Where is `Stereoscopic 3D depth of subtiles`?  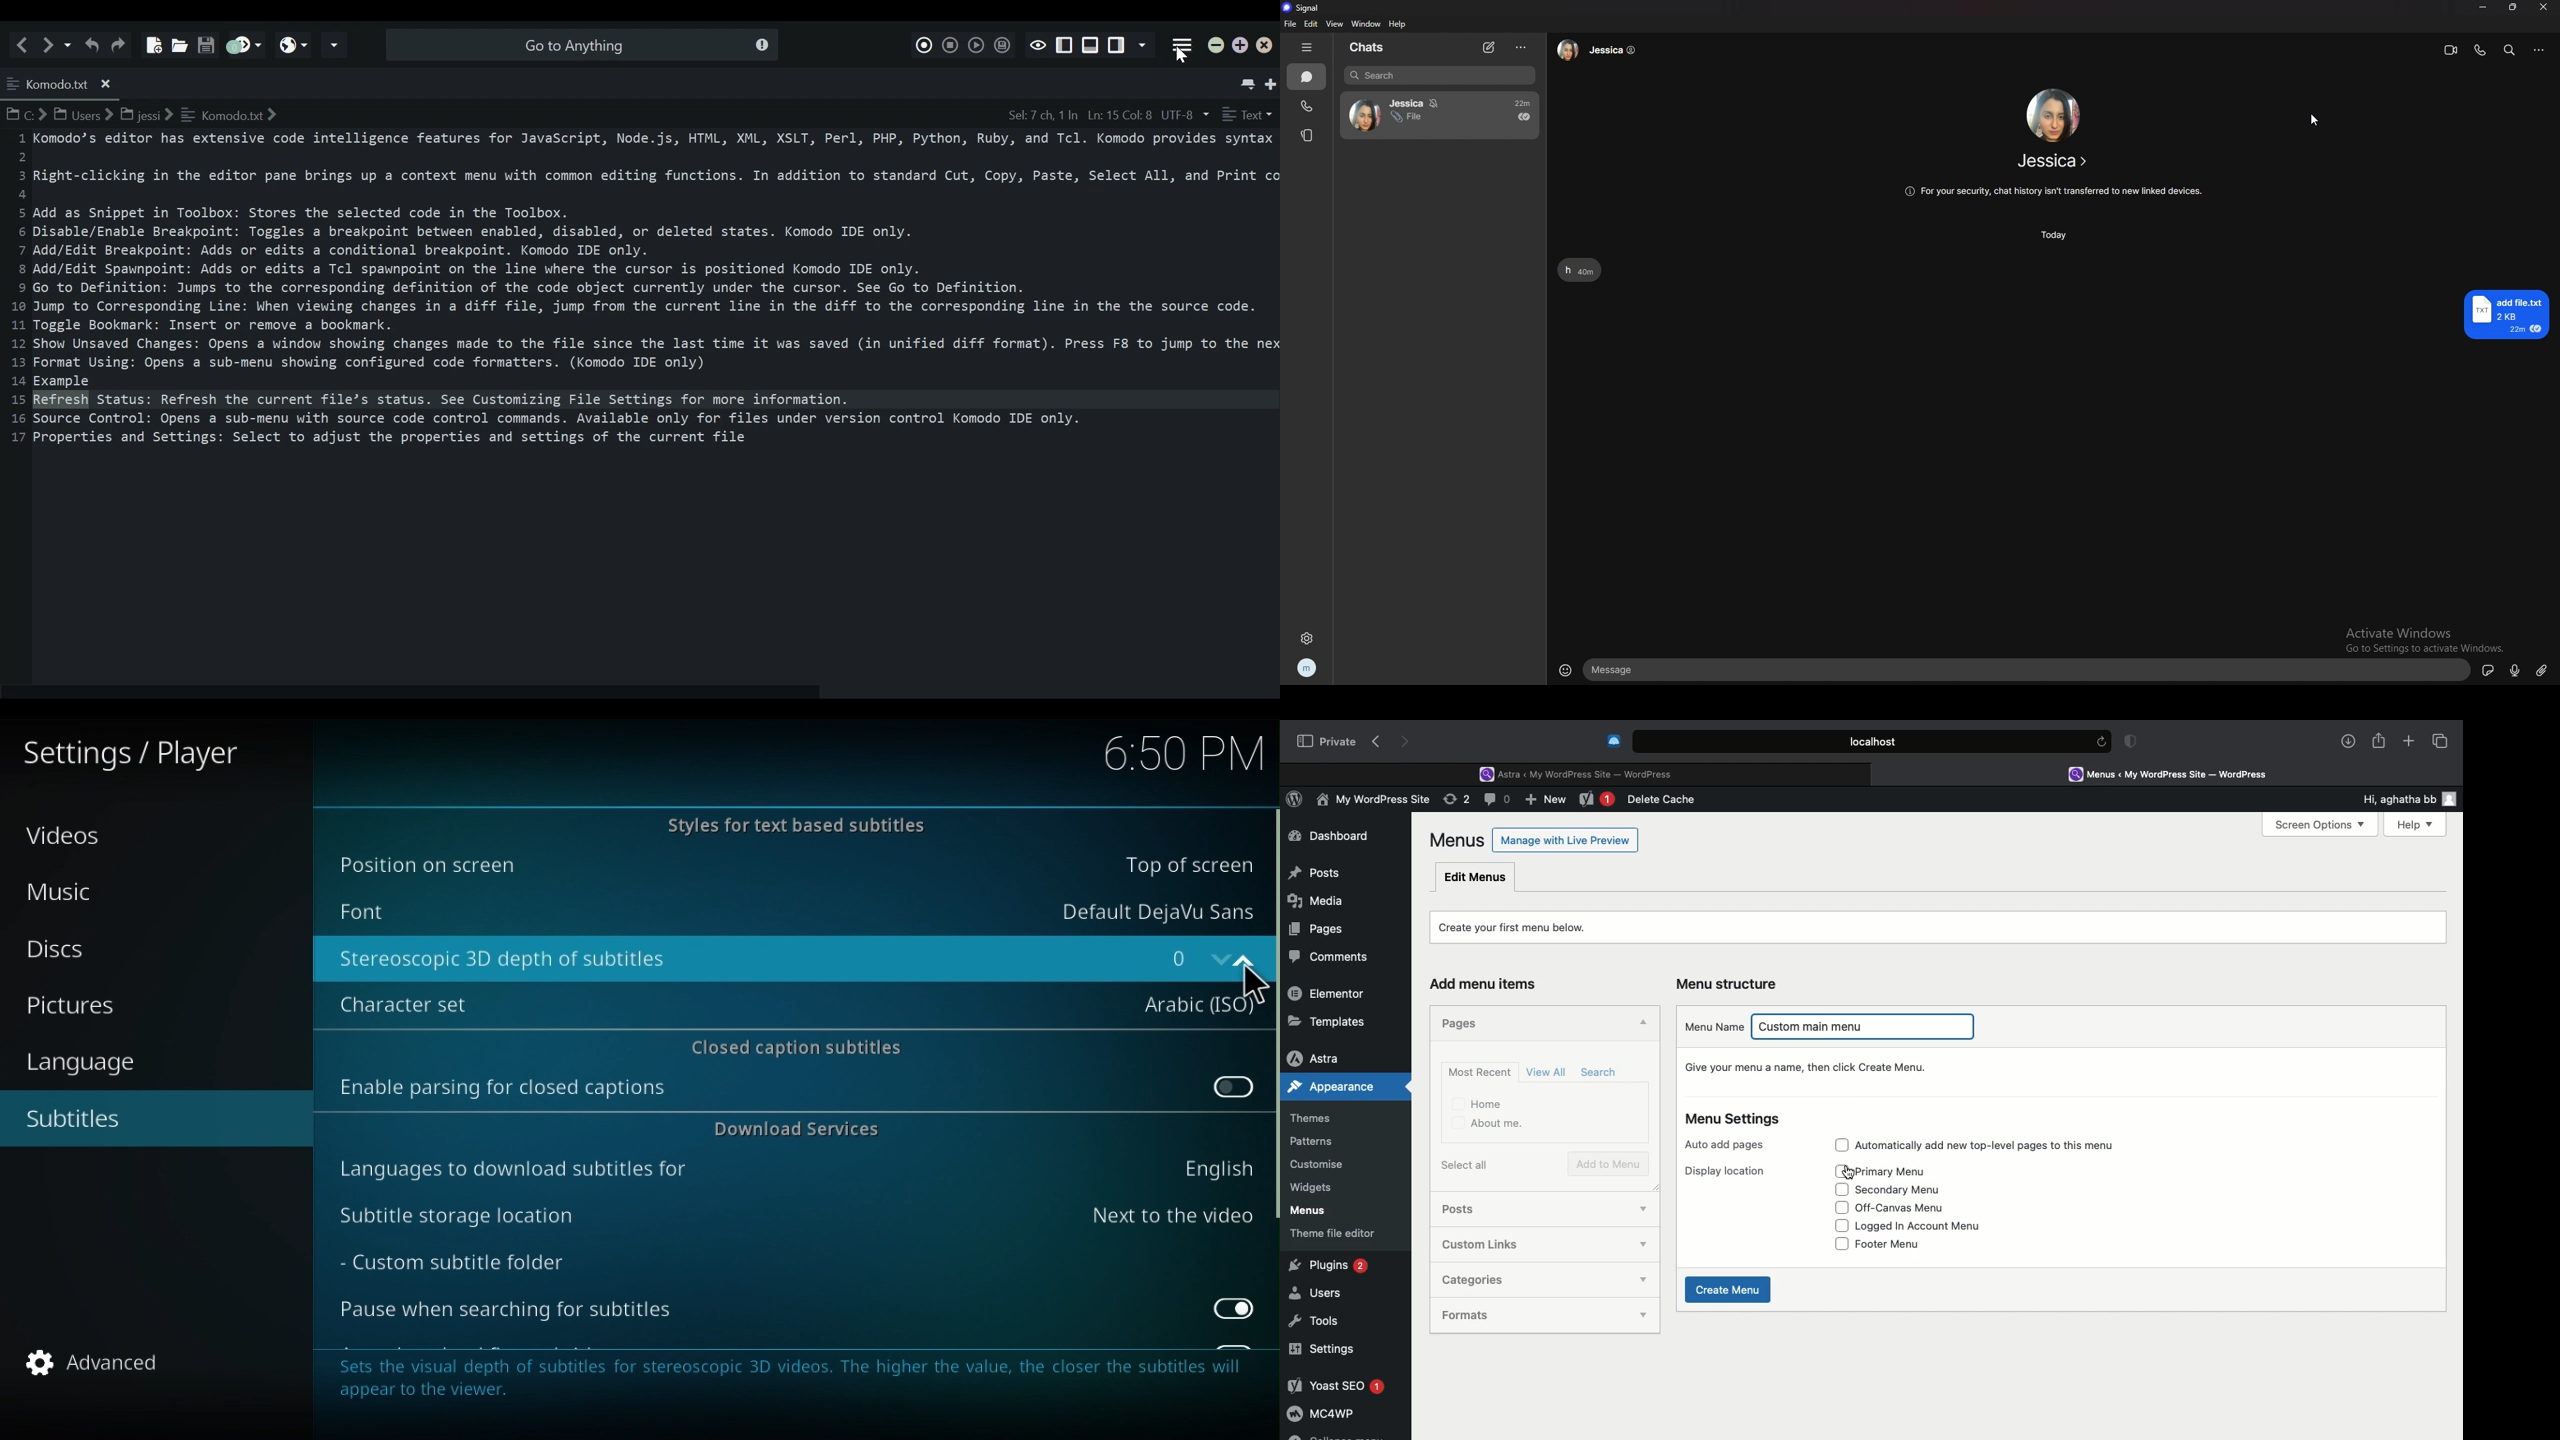
Stereoscopic 3D depth of subtiles is located at coordinates (726, 958).